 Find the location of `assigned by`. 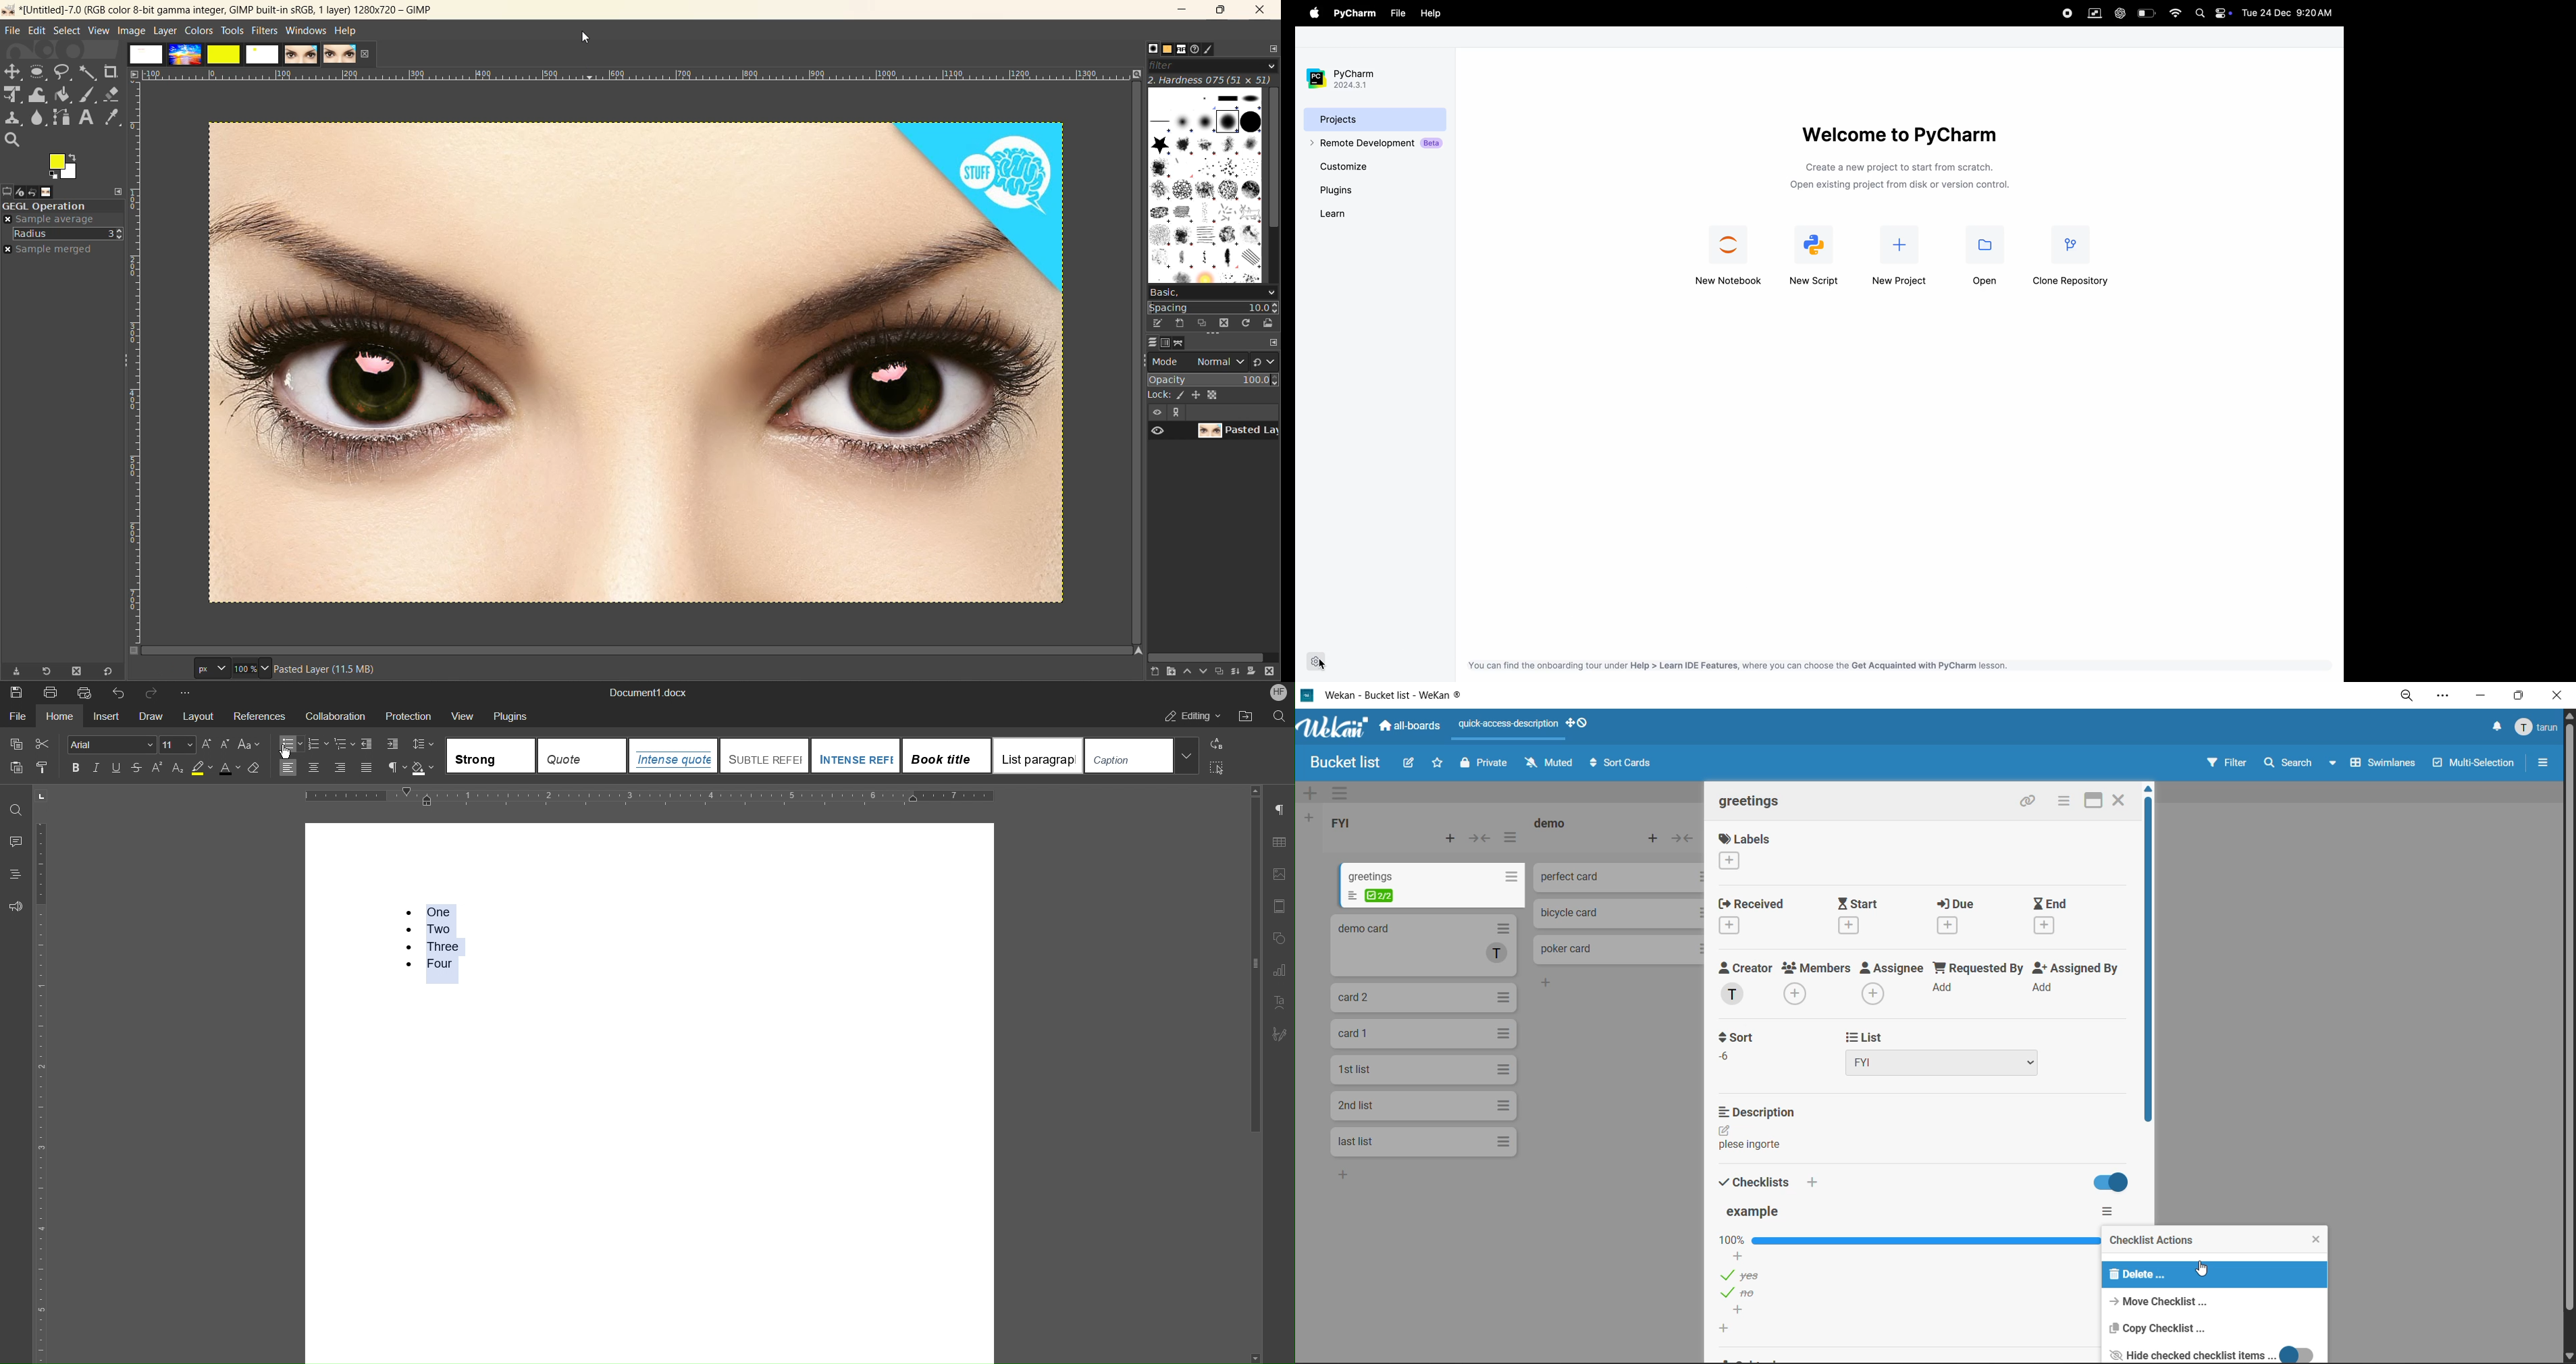

assigned by is located at coordinates (2074, 982).